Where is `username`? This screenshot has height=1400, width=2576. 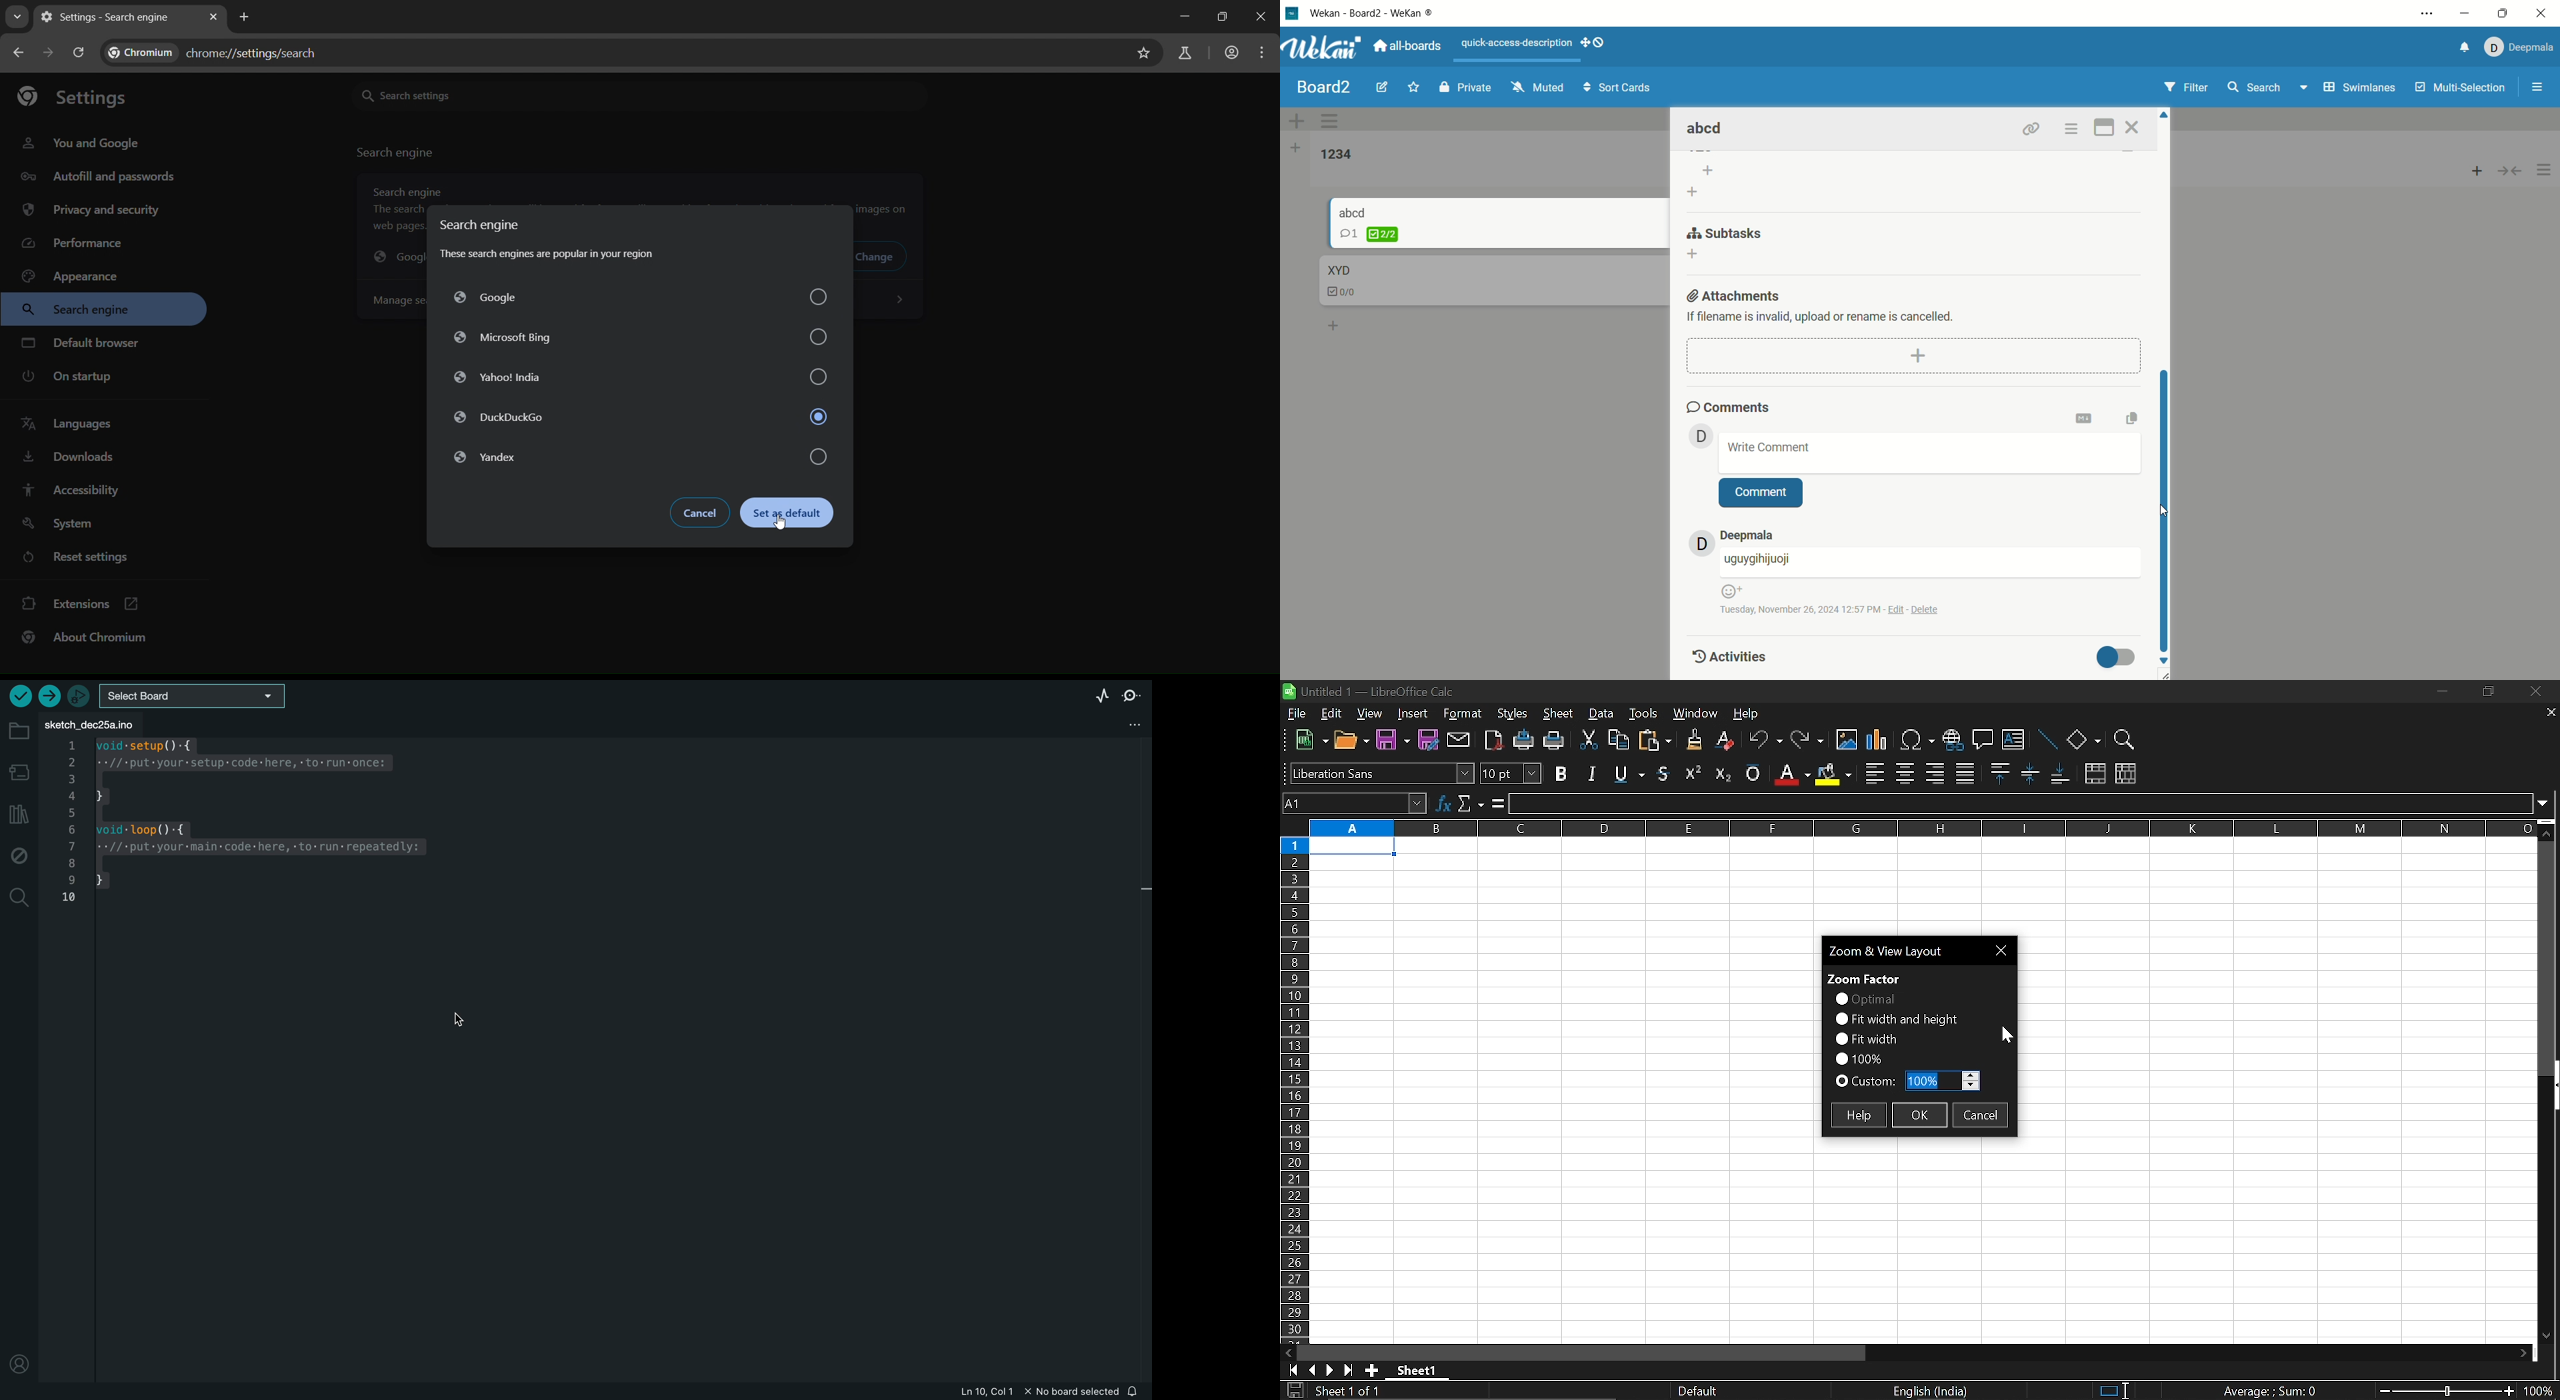 username is located at coordinates (1930, 563).